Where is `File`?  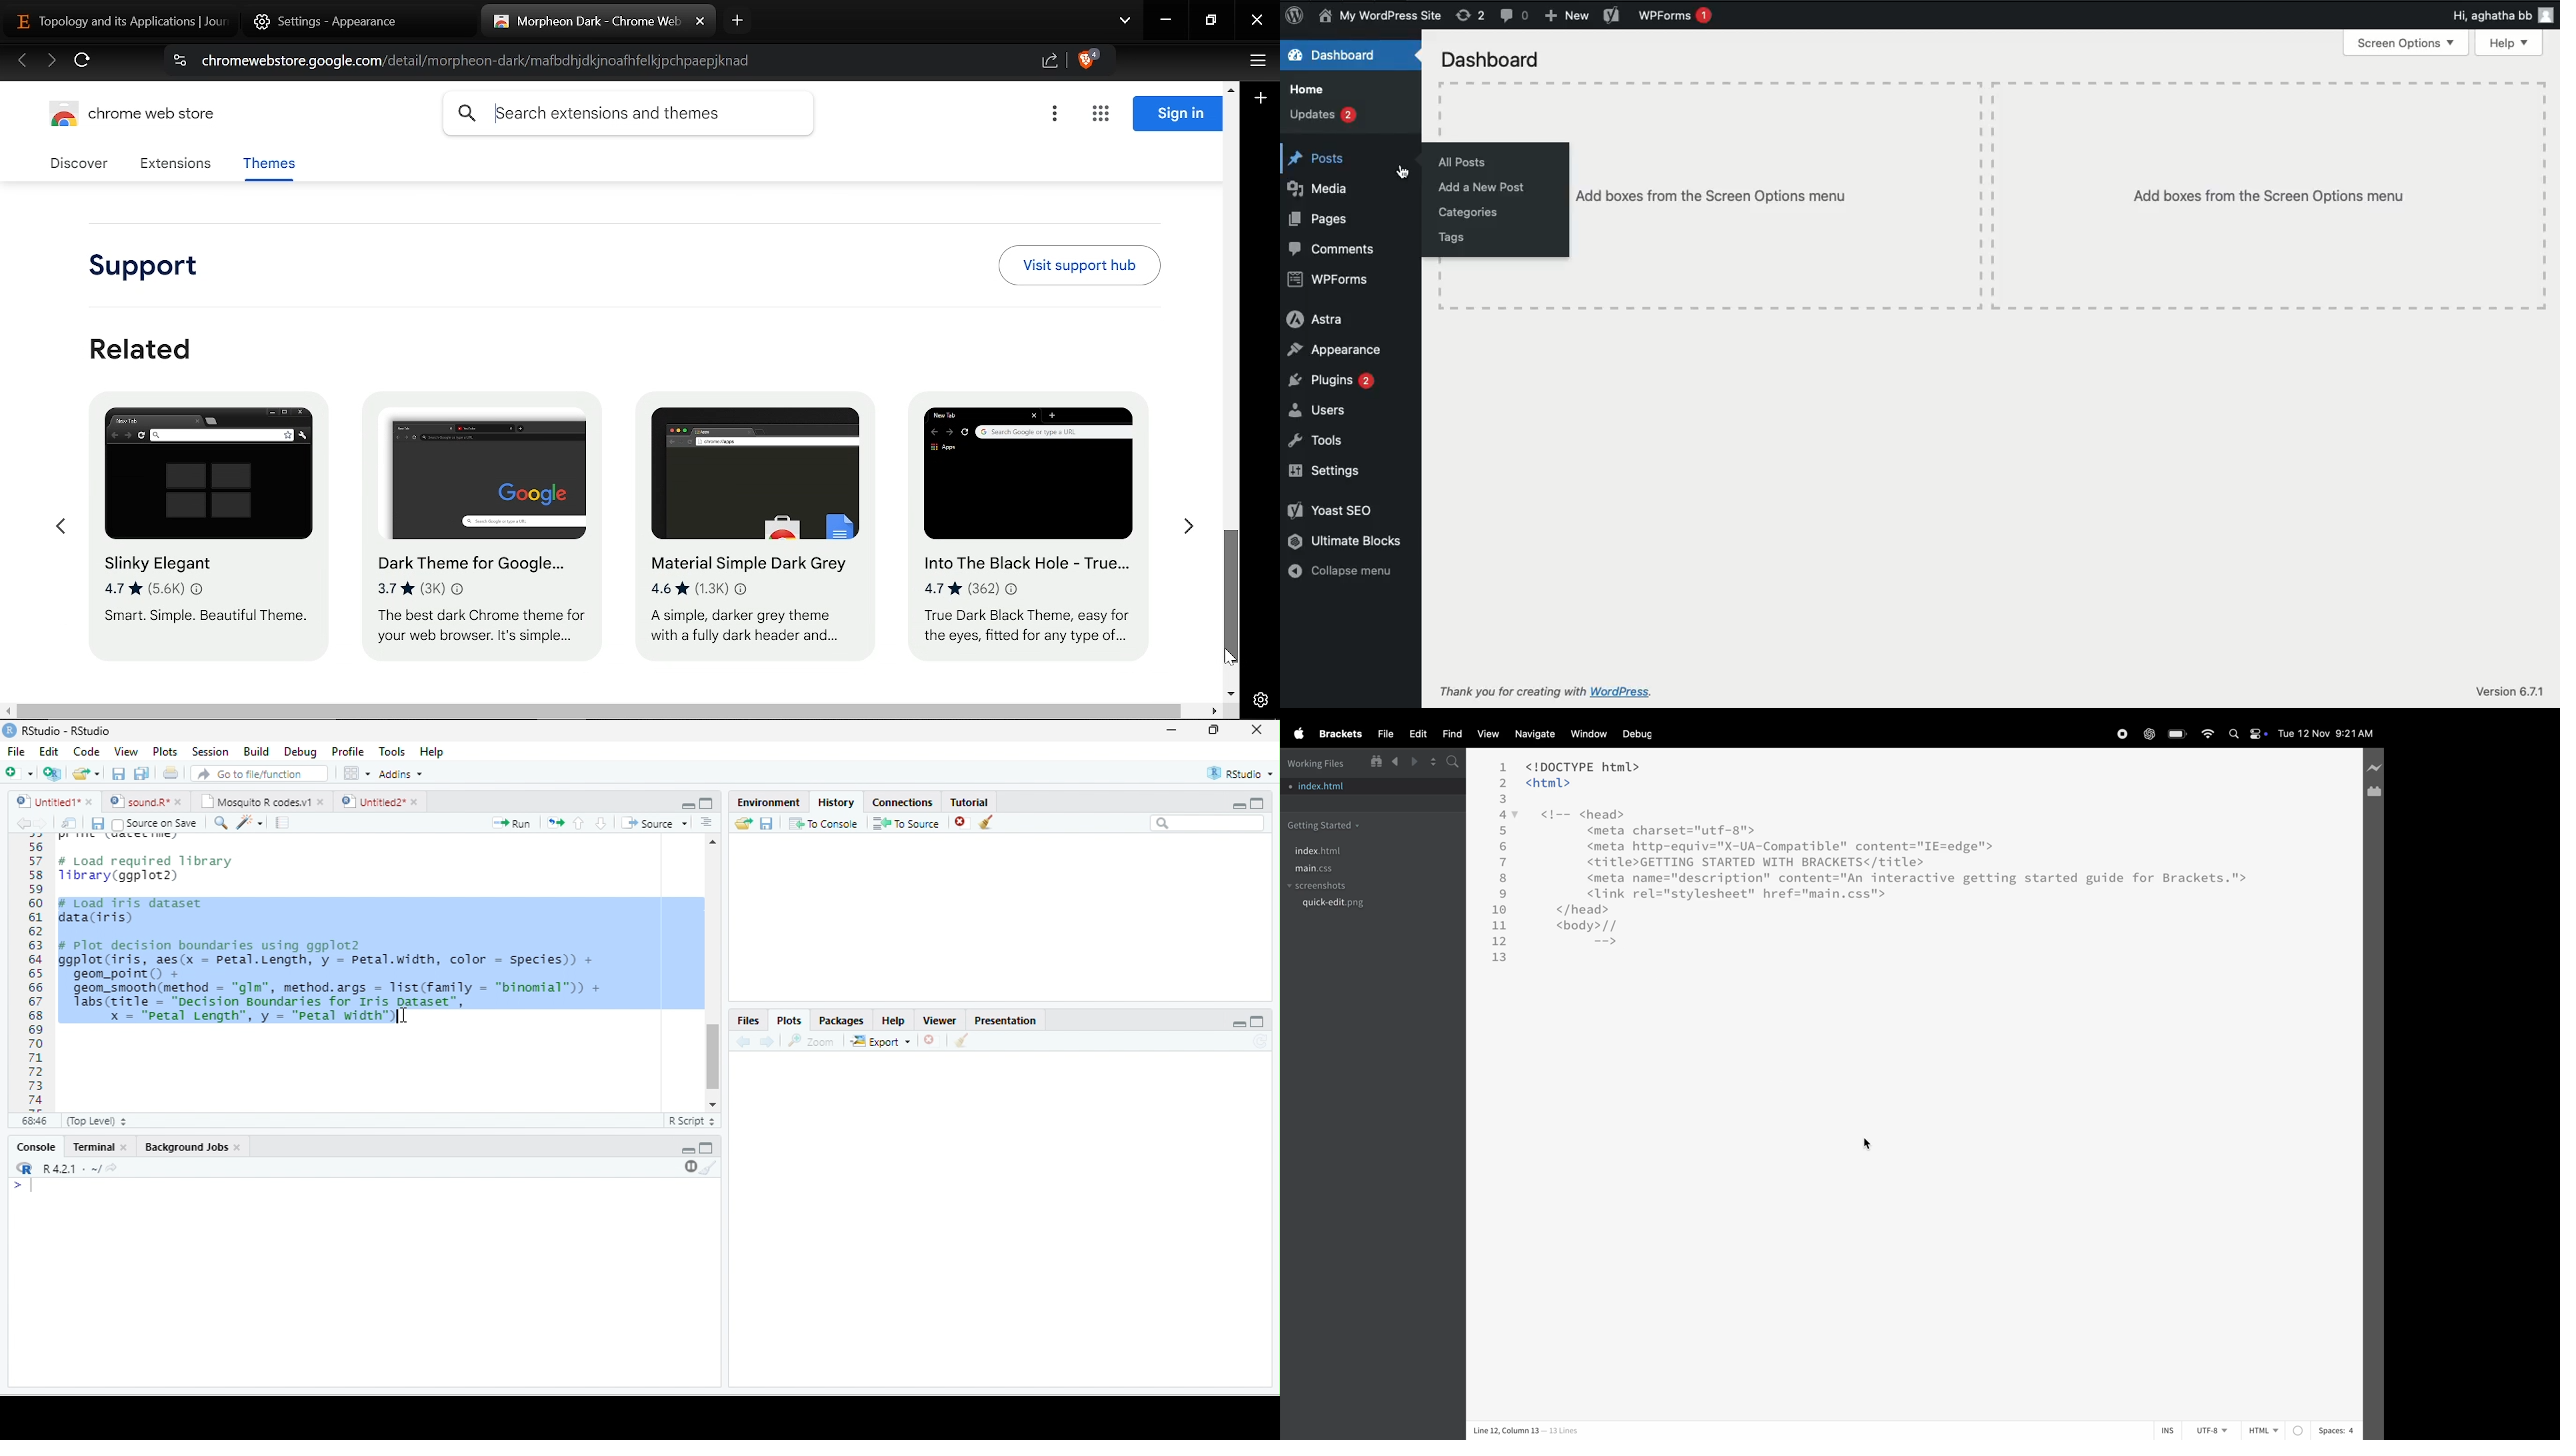
File is located at coordinates (16, 751).